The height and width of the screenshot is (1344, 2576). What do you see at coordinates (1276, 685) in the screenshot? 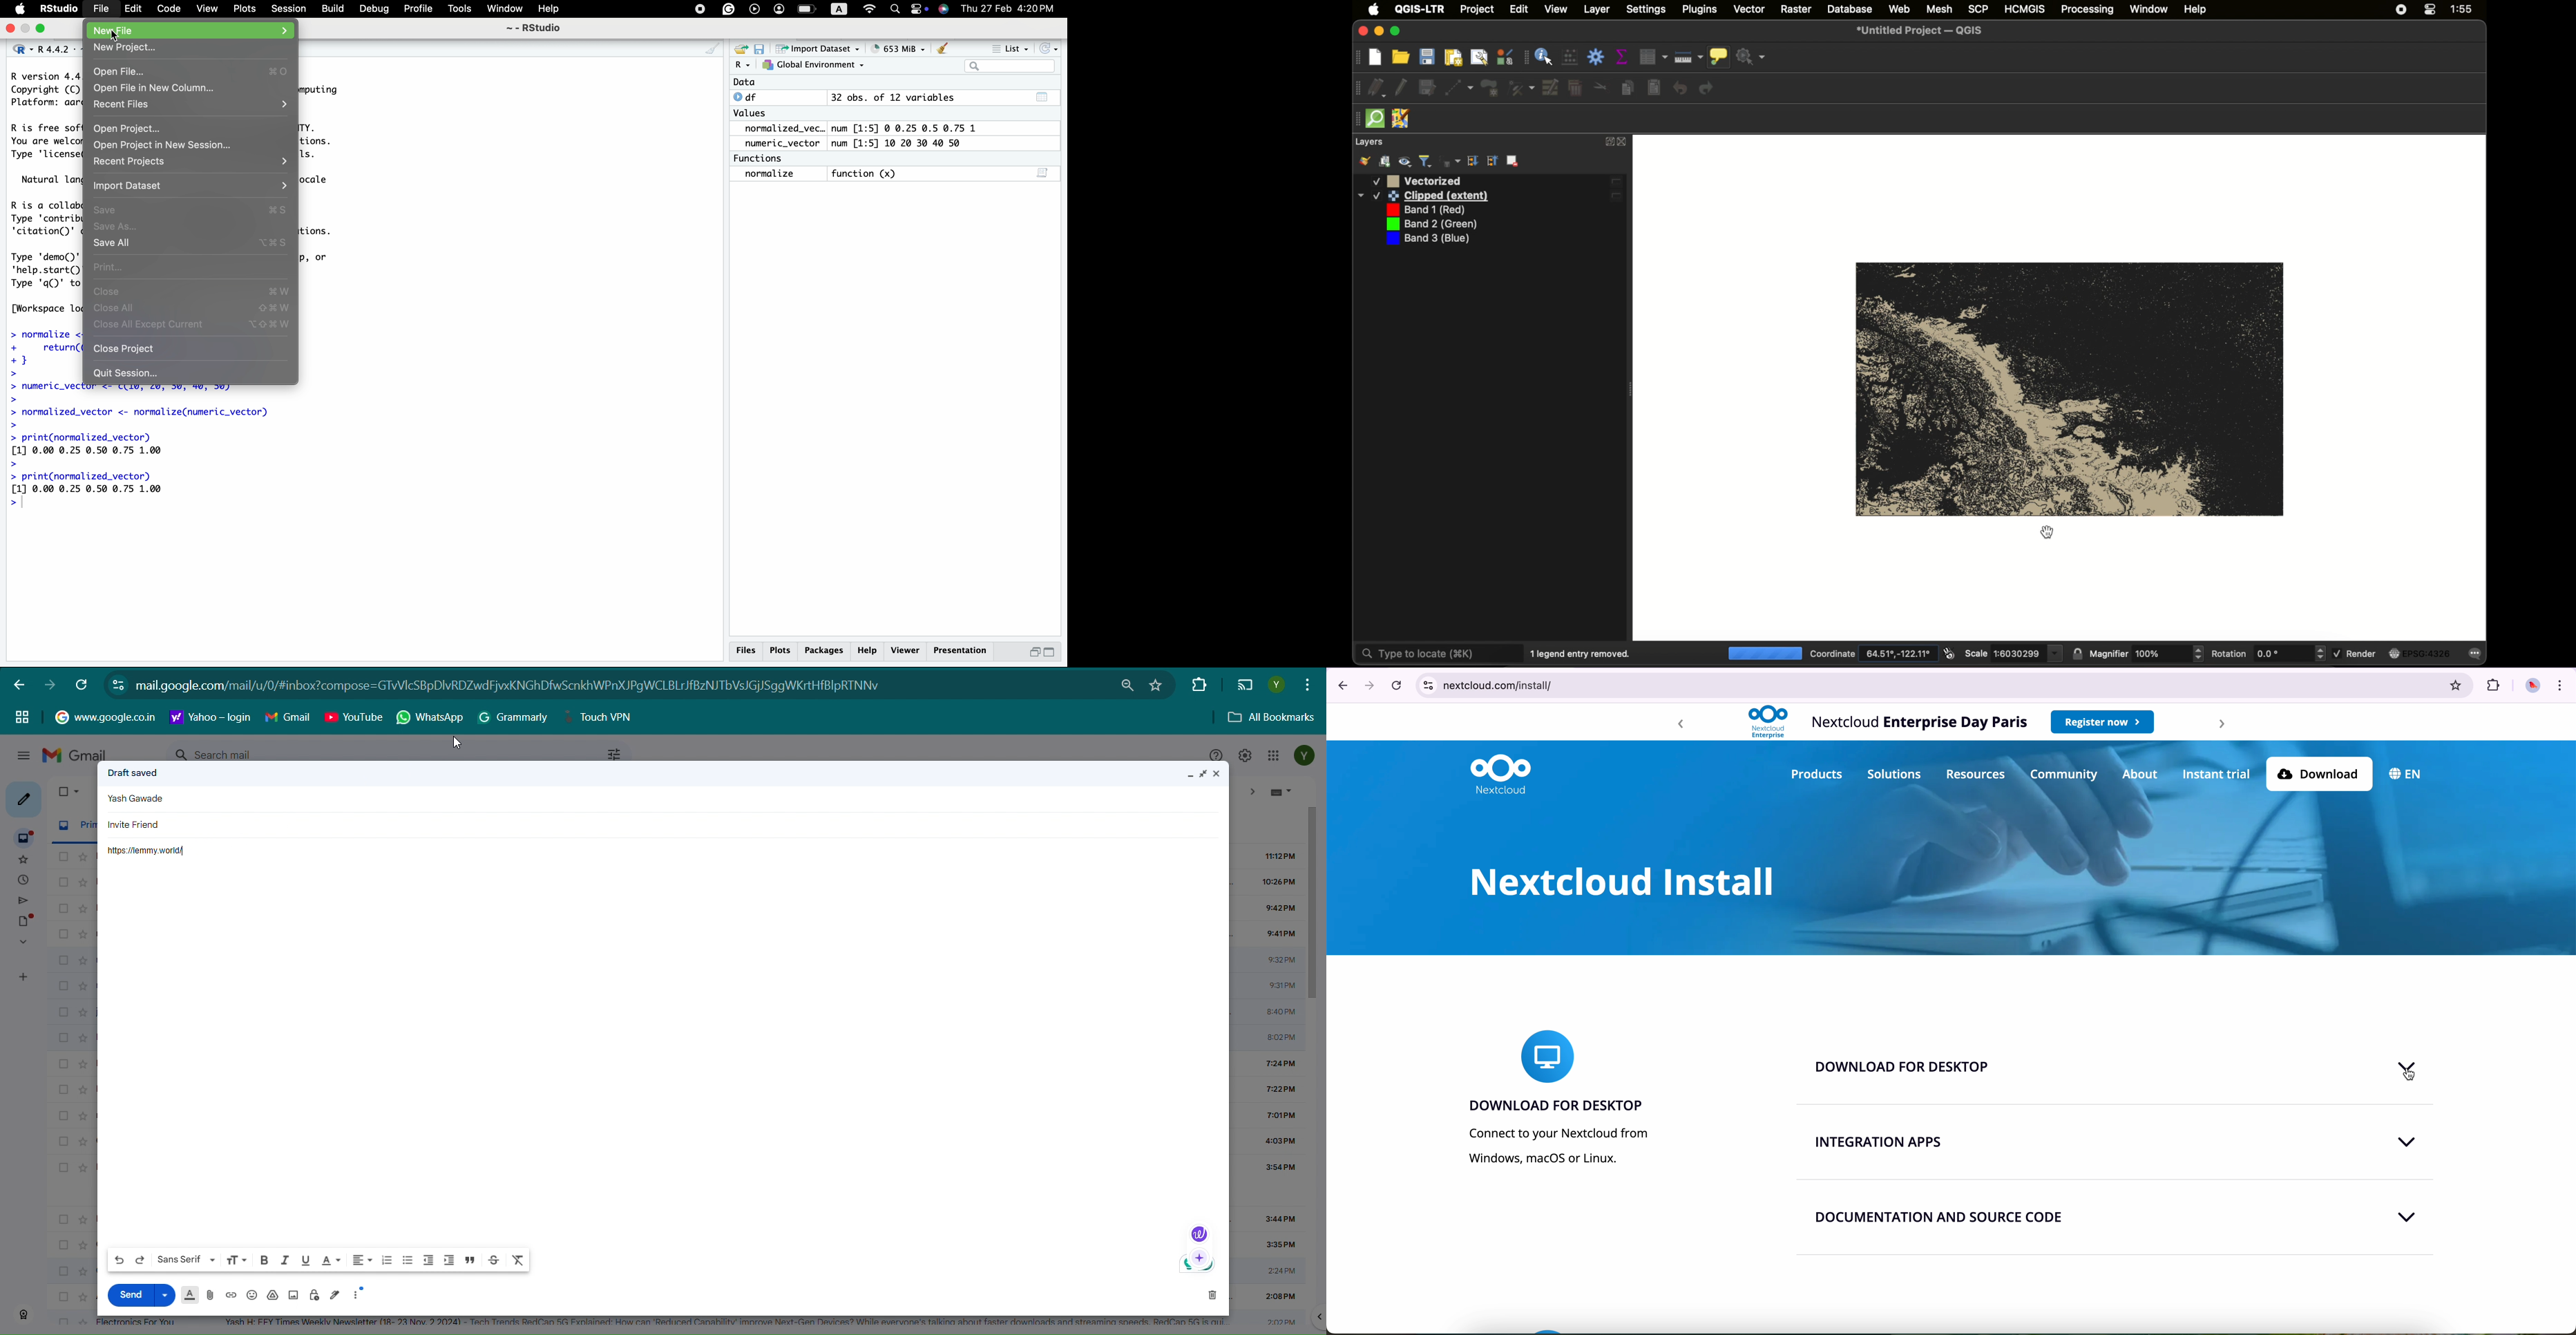
I see `Profile` at bounding box center [1276, 685].